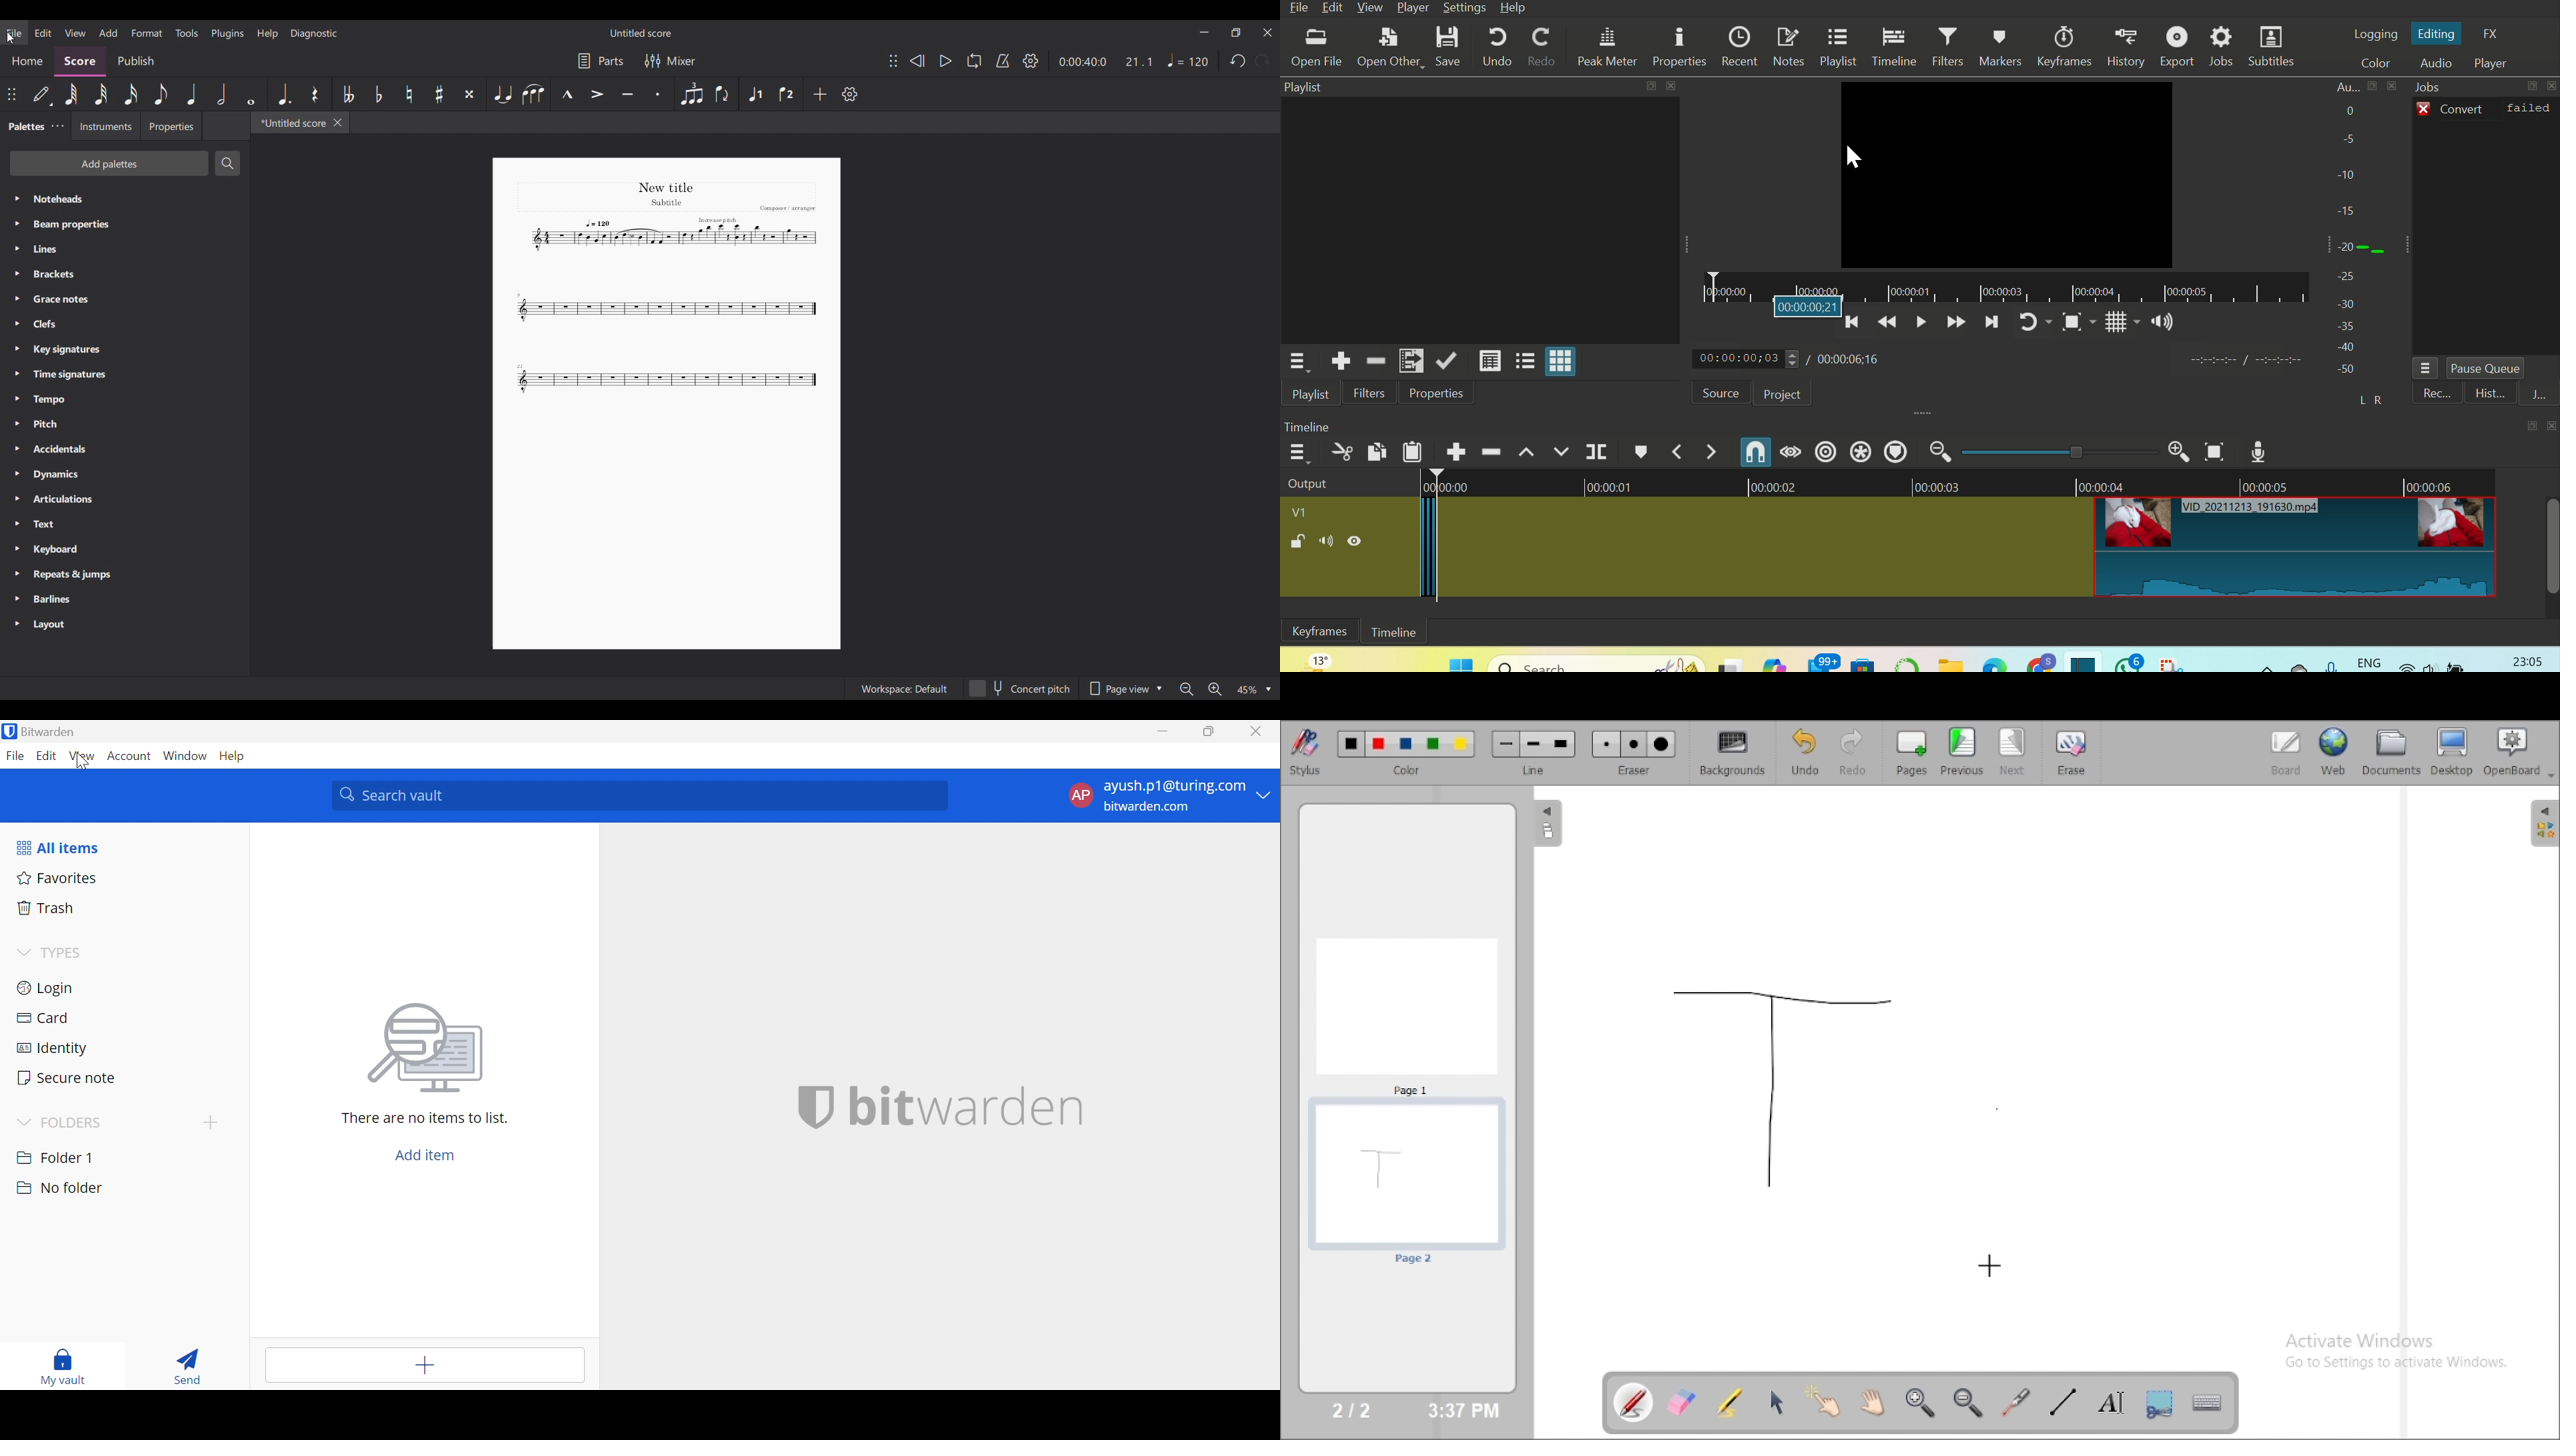 The width and height of the screenshot is (2576, 1456). Describe the element at coordinates (25, 126) in the screenshot. I see `Palettes` at that location.